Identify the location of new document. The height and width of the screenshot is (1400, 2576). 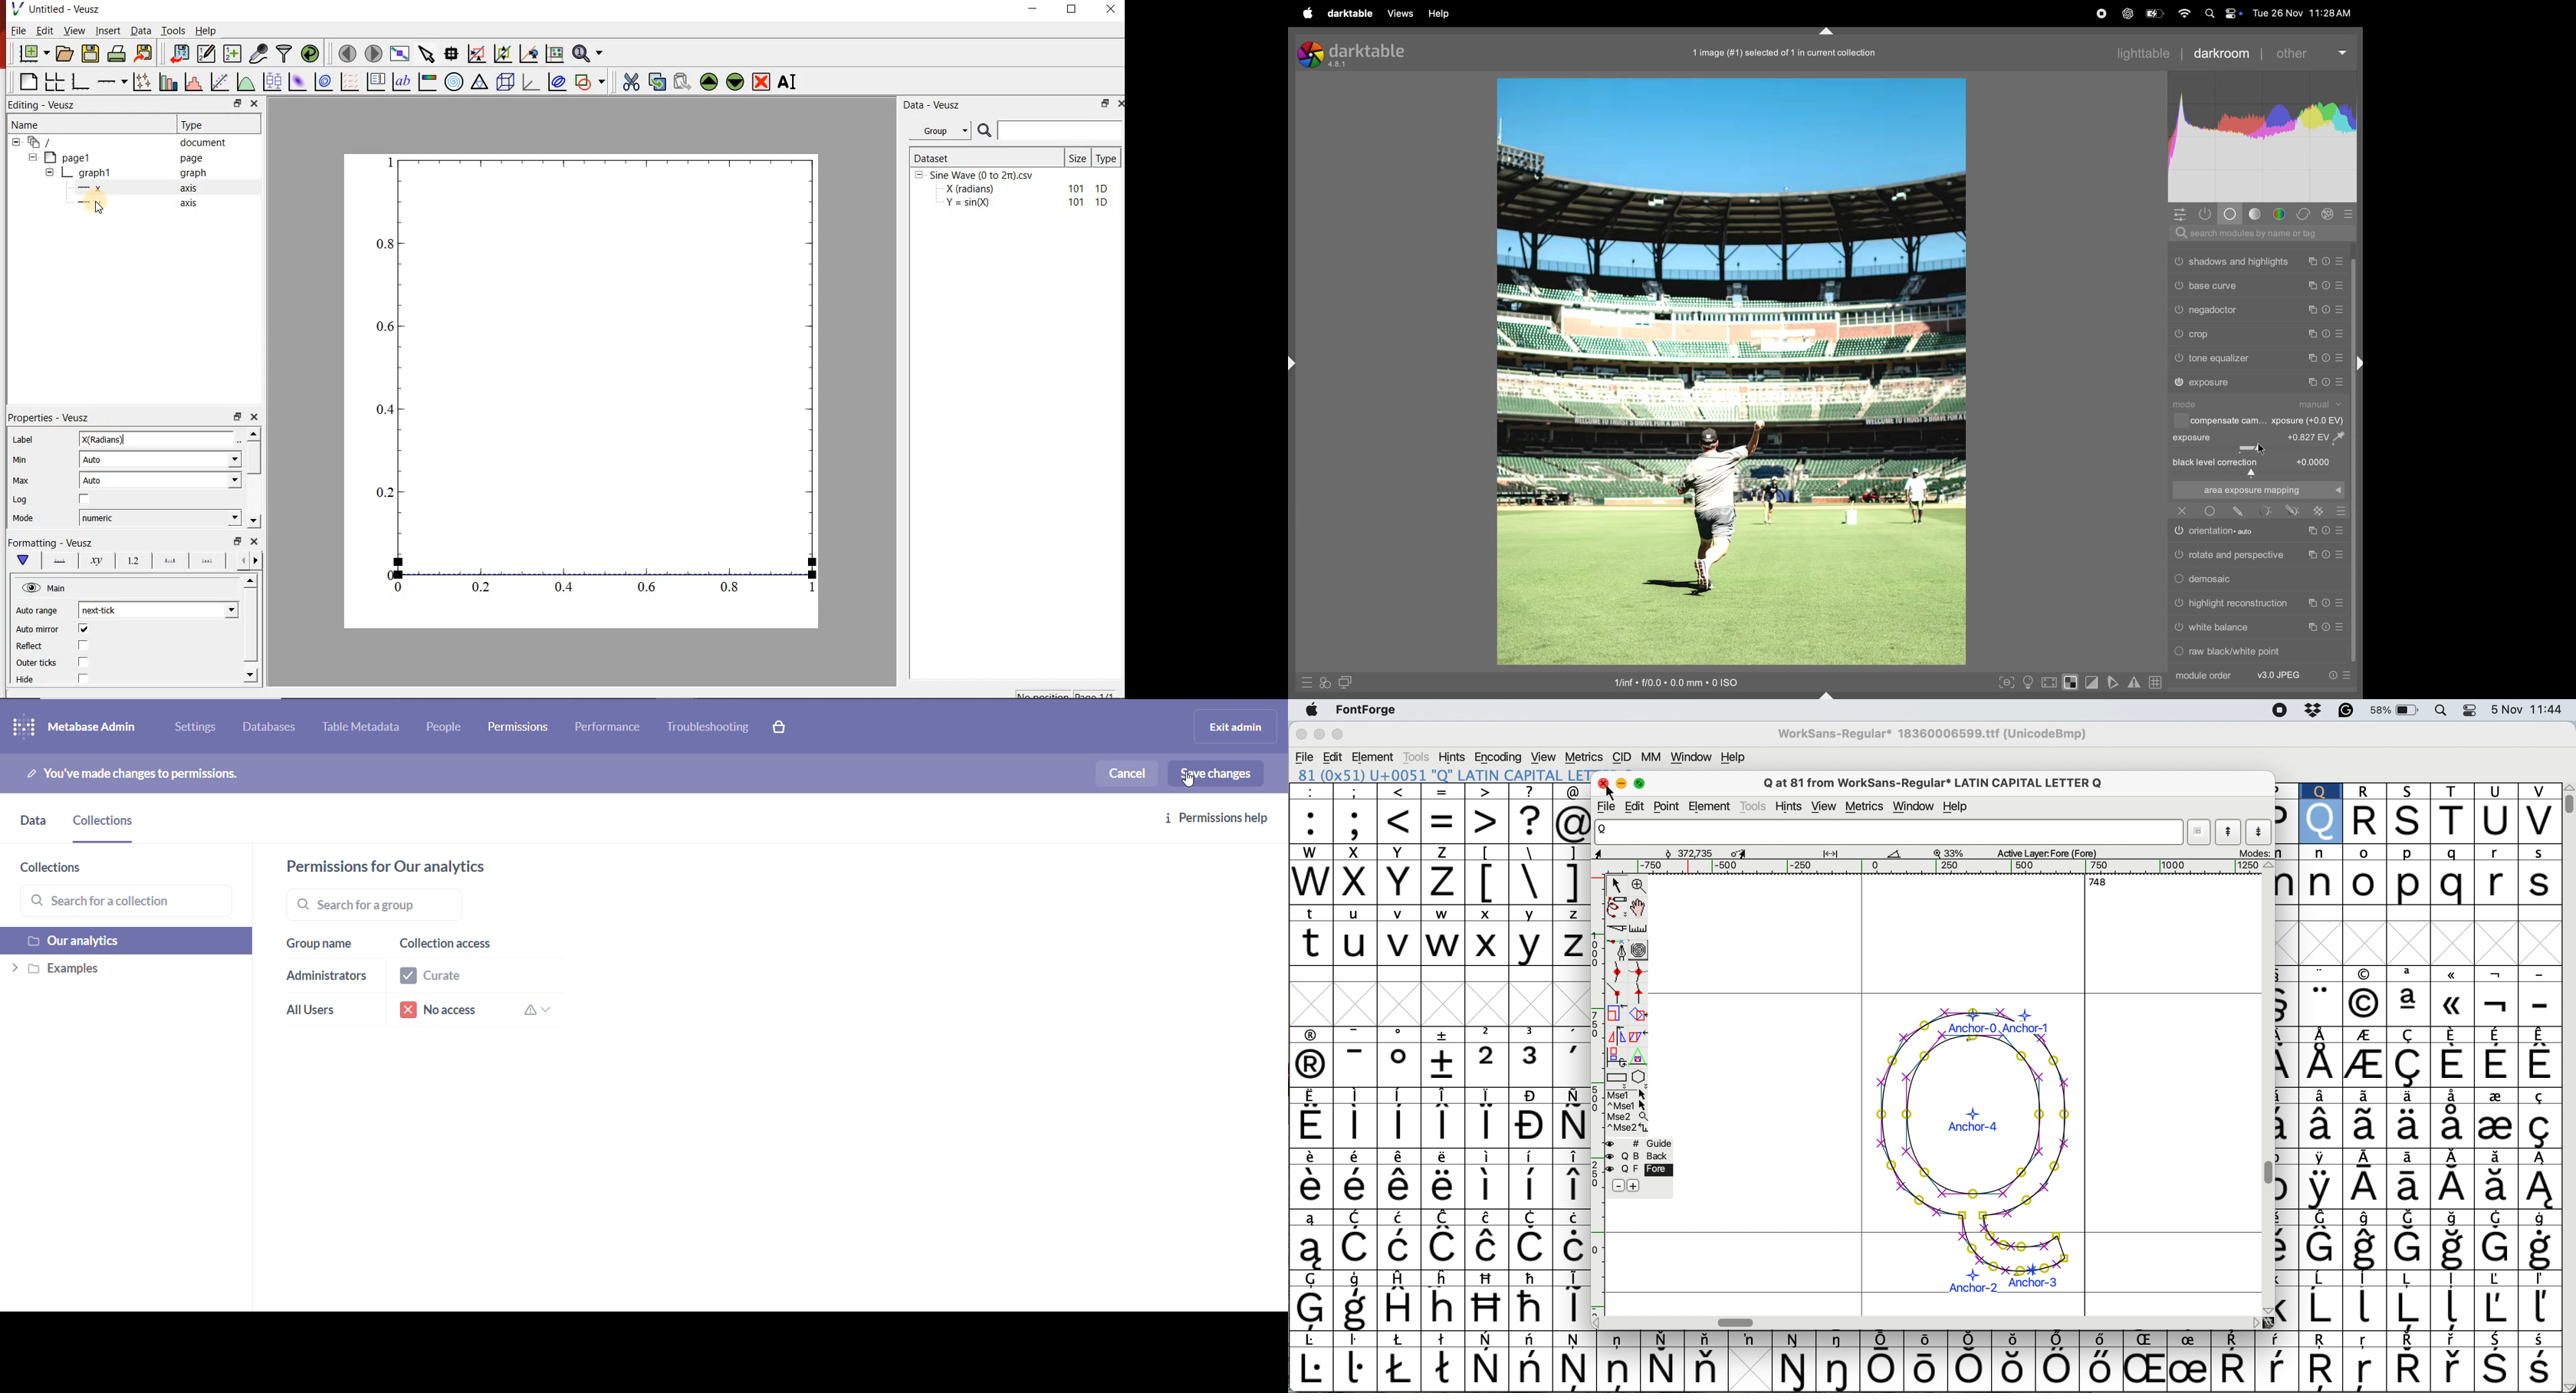
(34, 54).